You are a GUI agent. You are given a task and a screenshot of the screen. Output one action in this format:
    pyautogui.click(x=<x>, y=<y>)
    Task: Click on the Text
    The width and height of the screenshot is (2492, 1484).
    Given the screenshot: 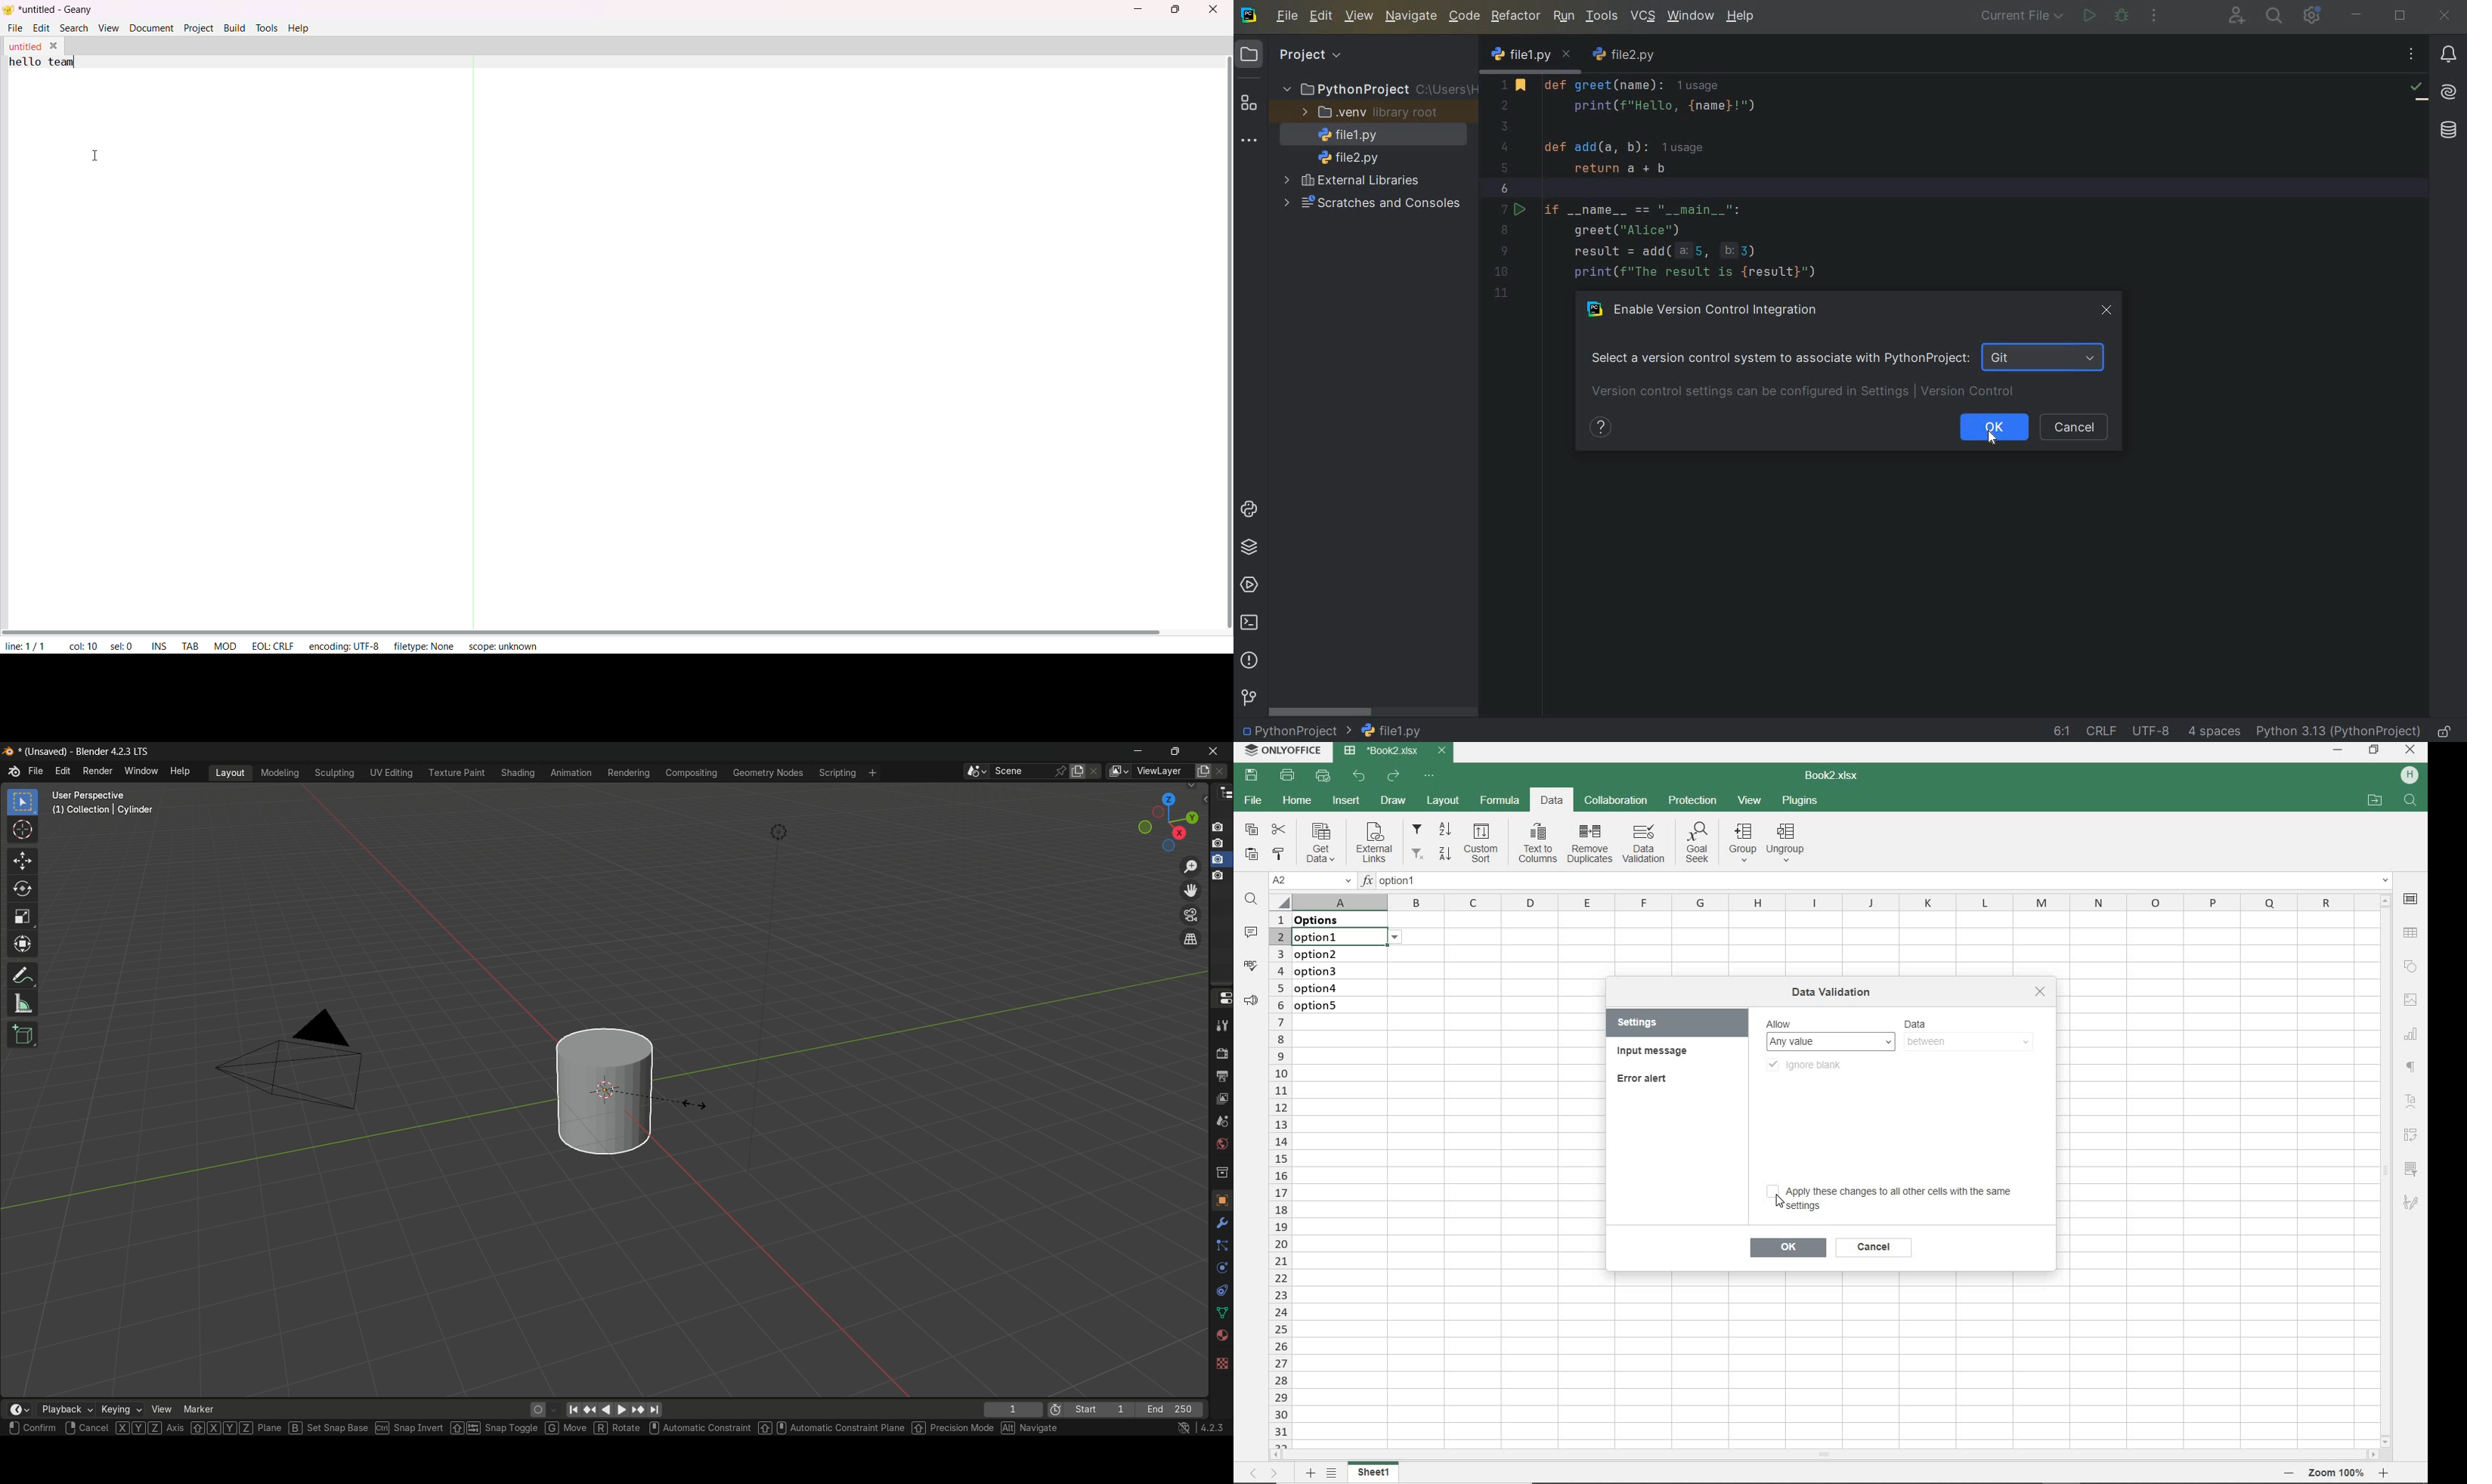 What is the action you would take?
    pyautogui.click(x=2411, y=1102)
    